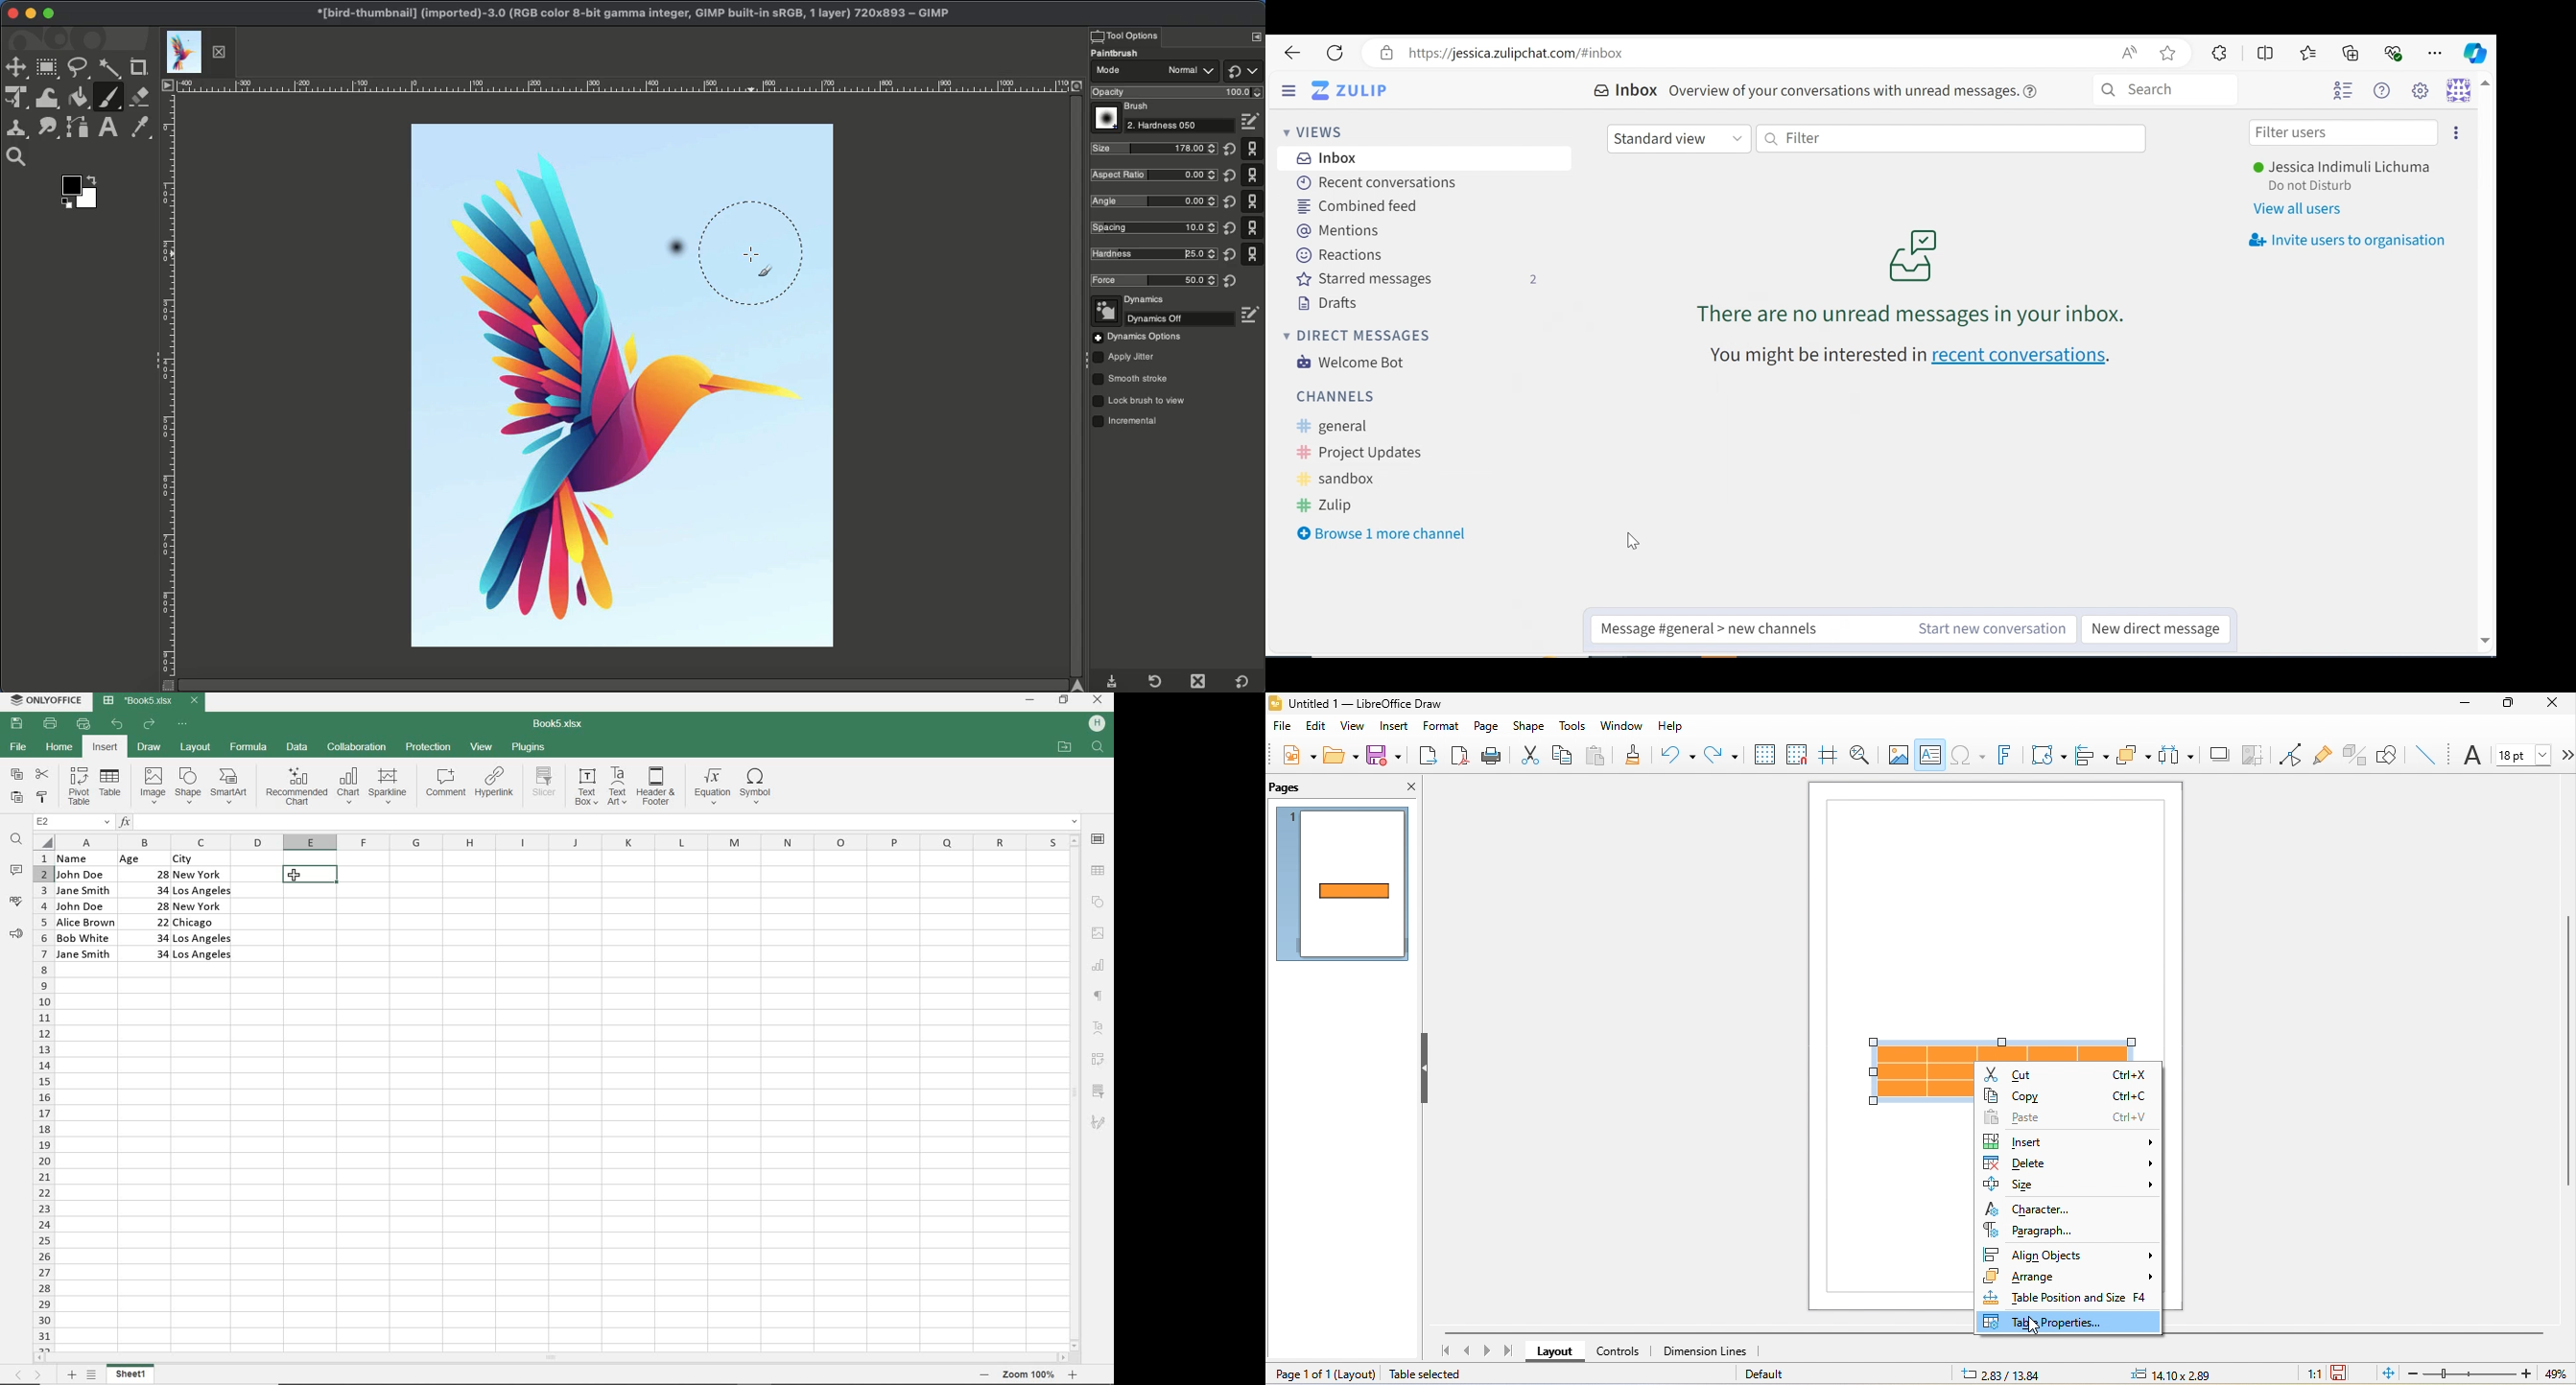  What do you see at coordinates (17, 131) in the screenshot?
I see `Clone` at bounding box center [17, 131].